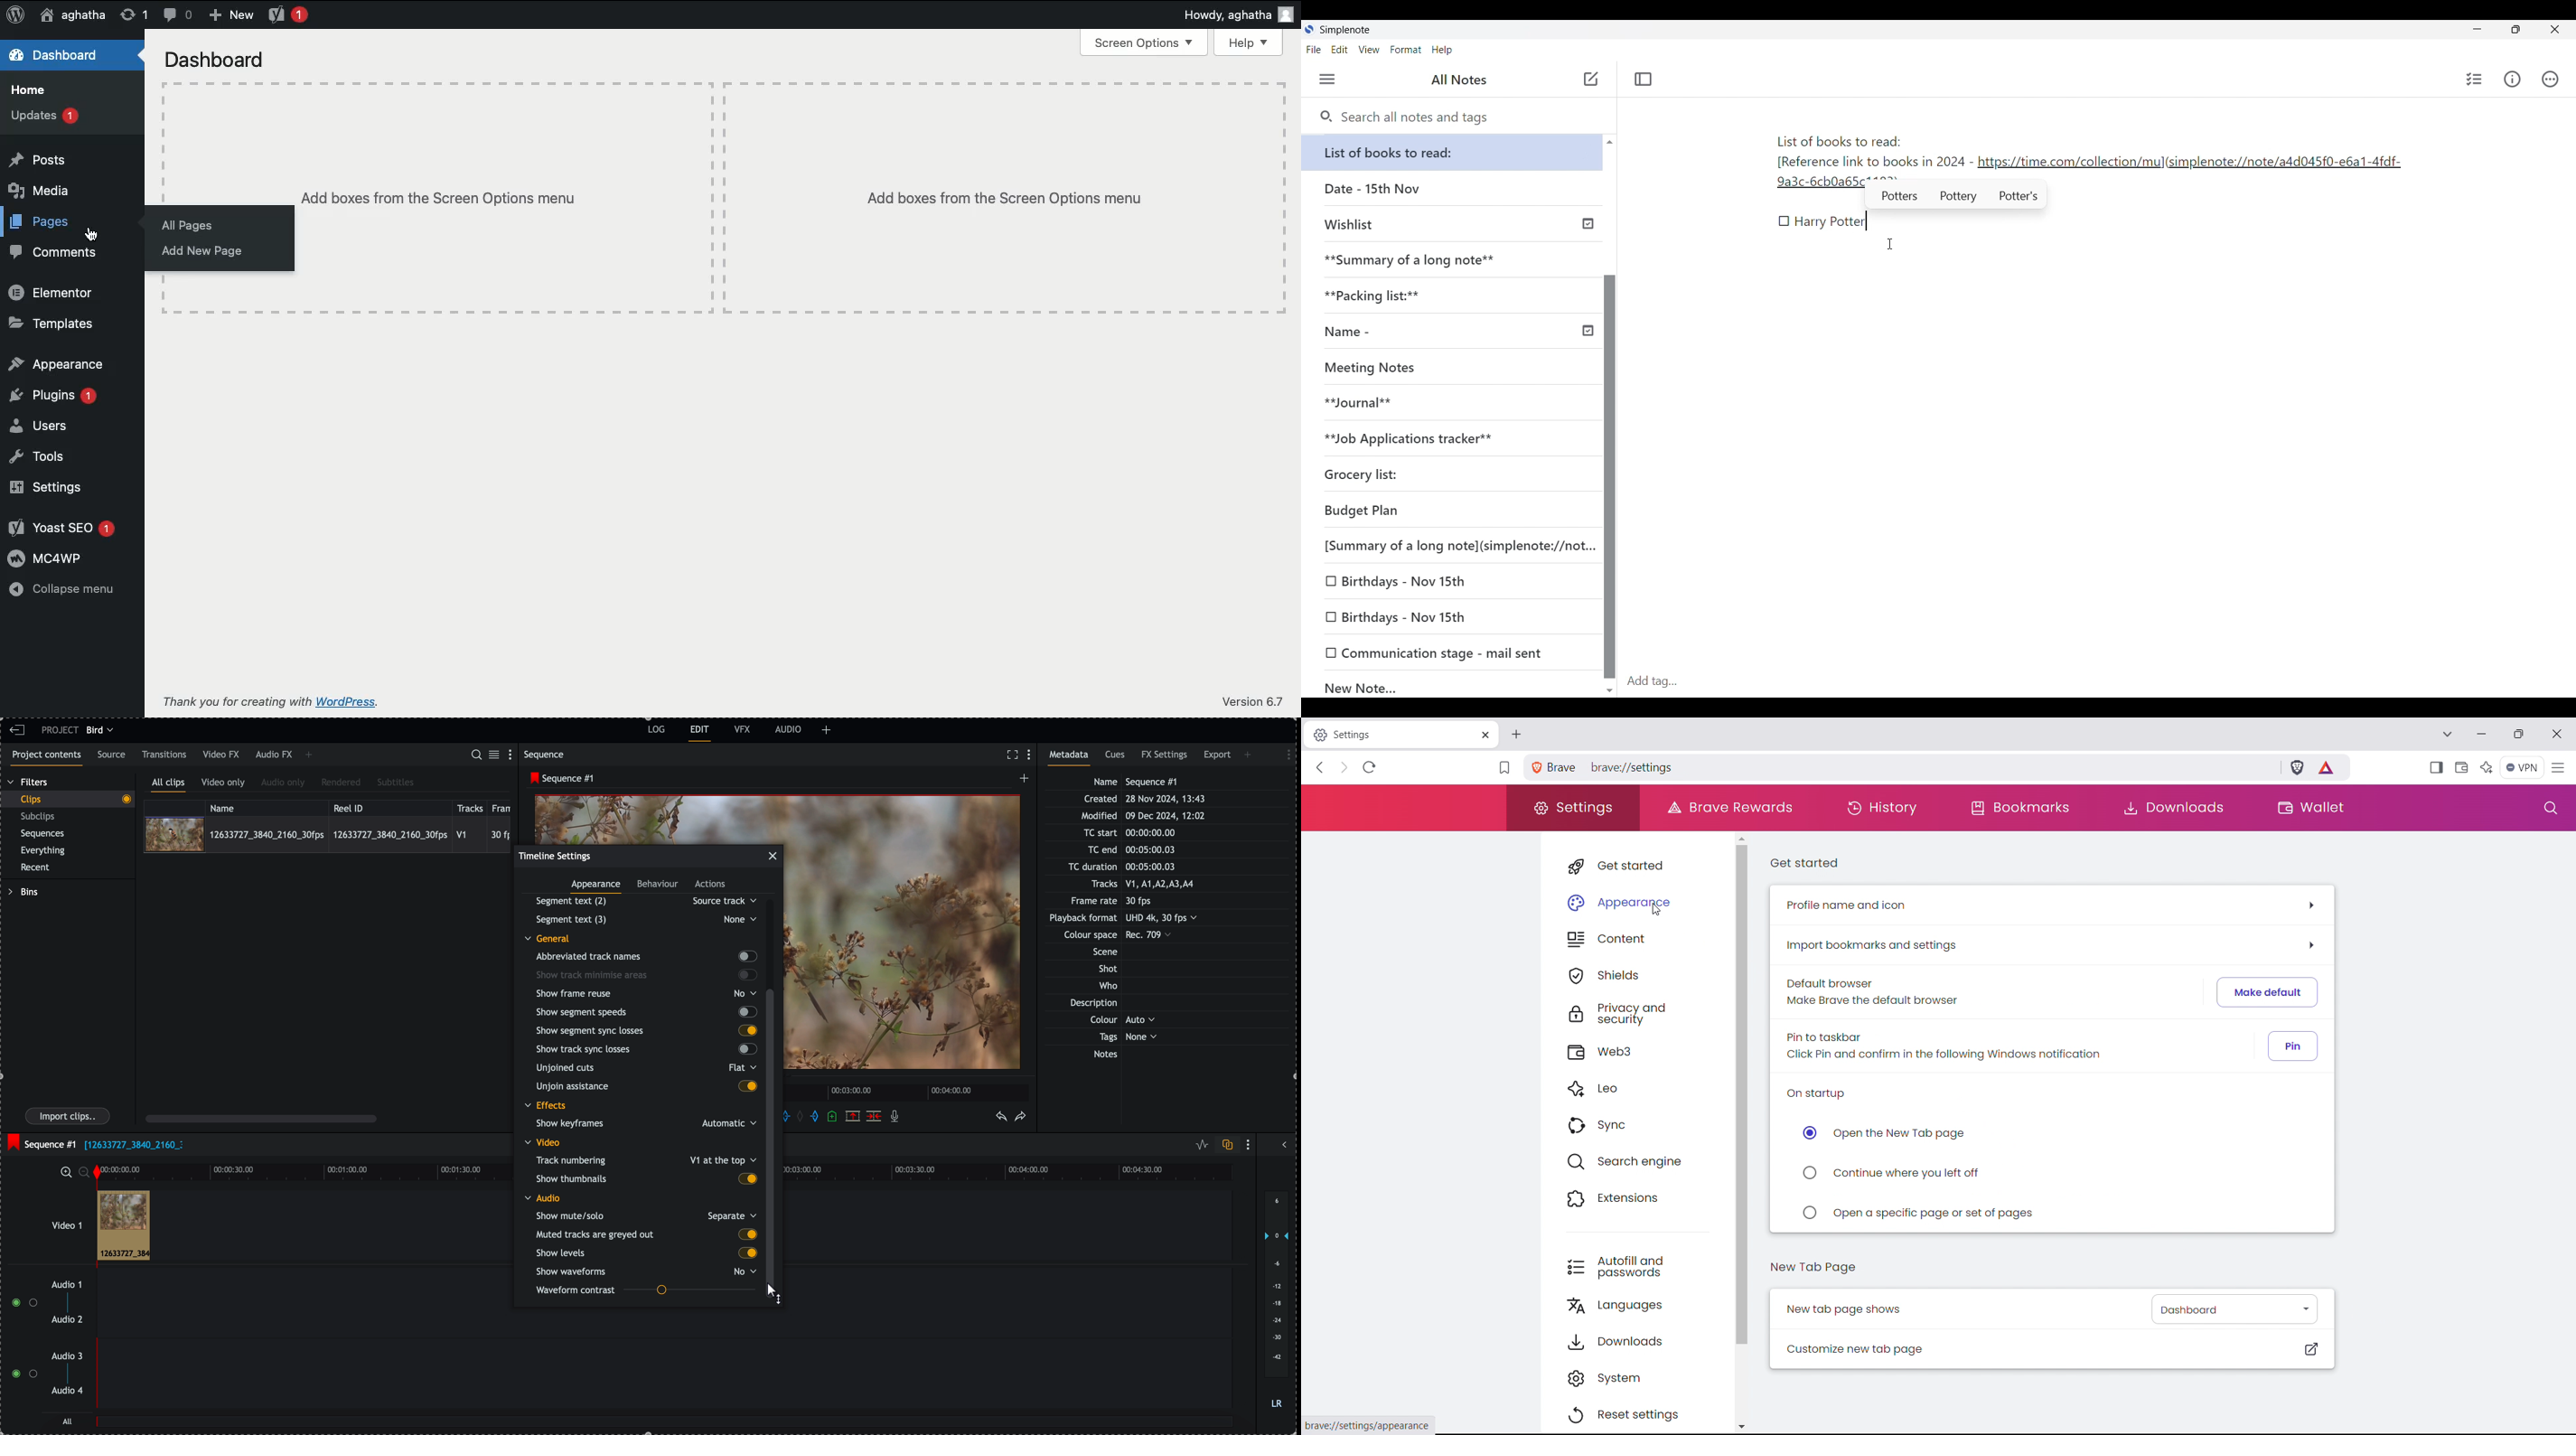 The height and width of the screenshot is (1456, 2576). I want to click on zoom ouy, so click(85, 1172).